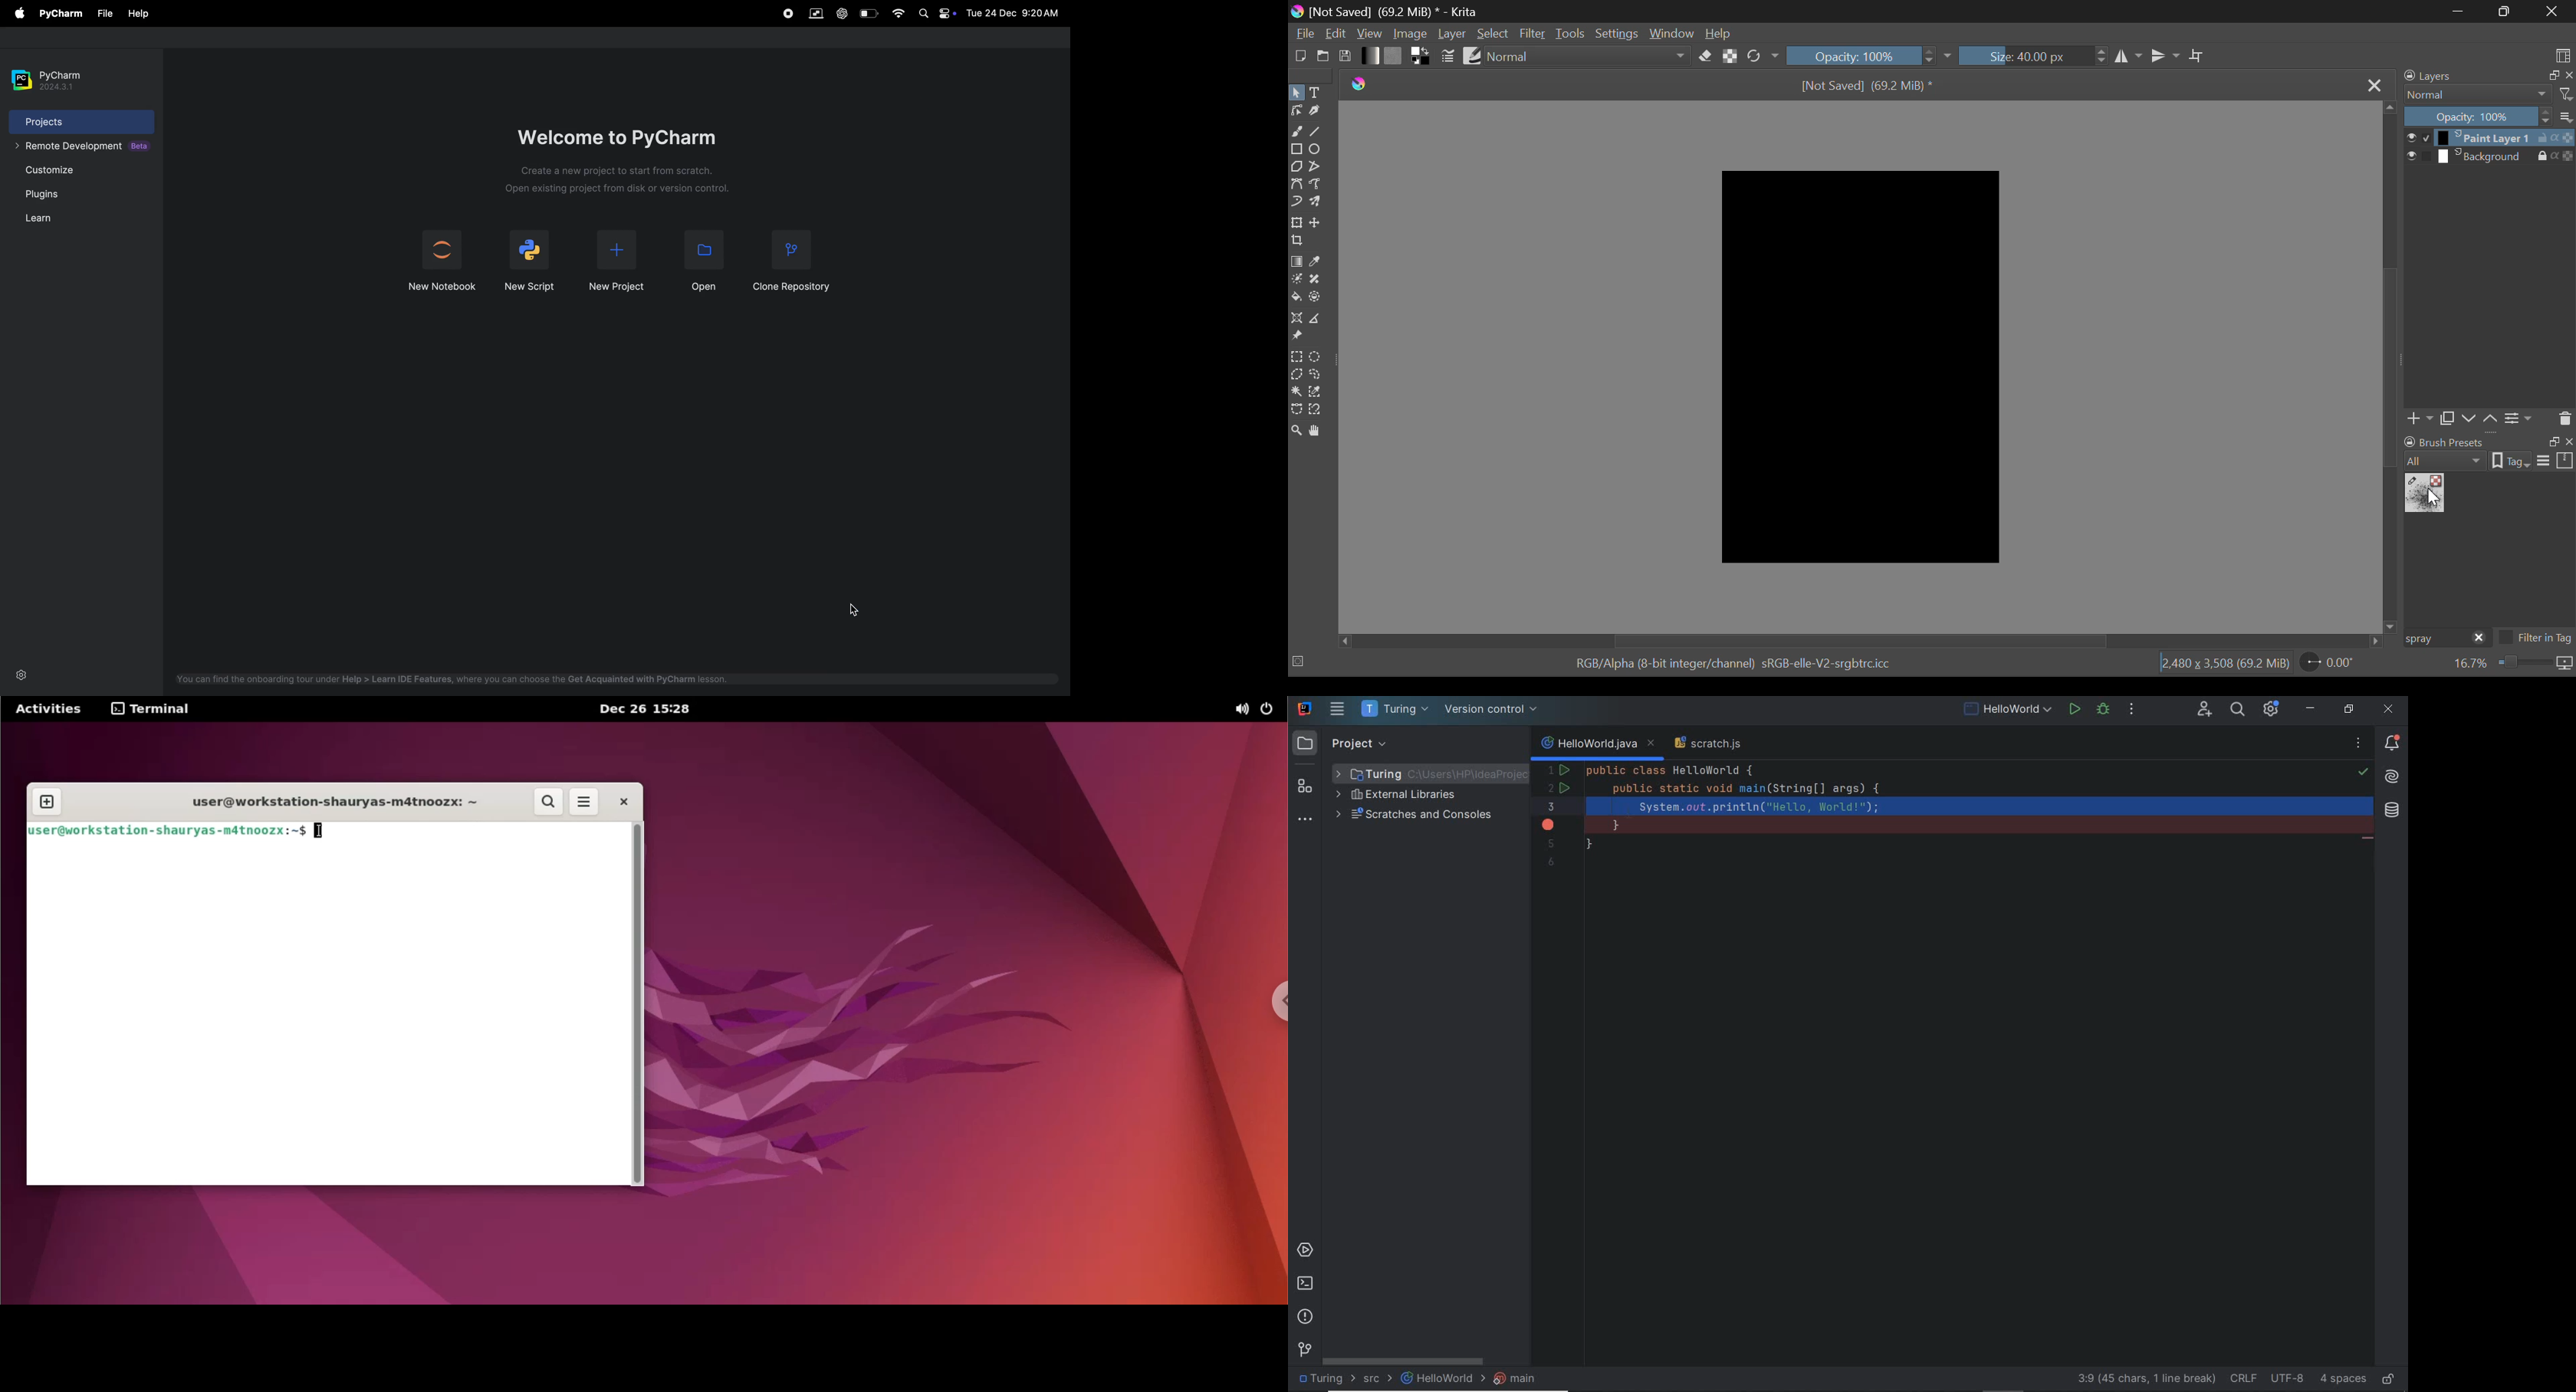  Describe the element at coordinates (2556, 156) in the screenshot. I see `actions` at that location.